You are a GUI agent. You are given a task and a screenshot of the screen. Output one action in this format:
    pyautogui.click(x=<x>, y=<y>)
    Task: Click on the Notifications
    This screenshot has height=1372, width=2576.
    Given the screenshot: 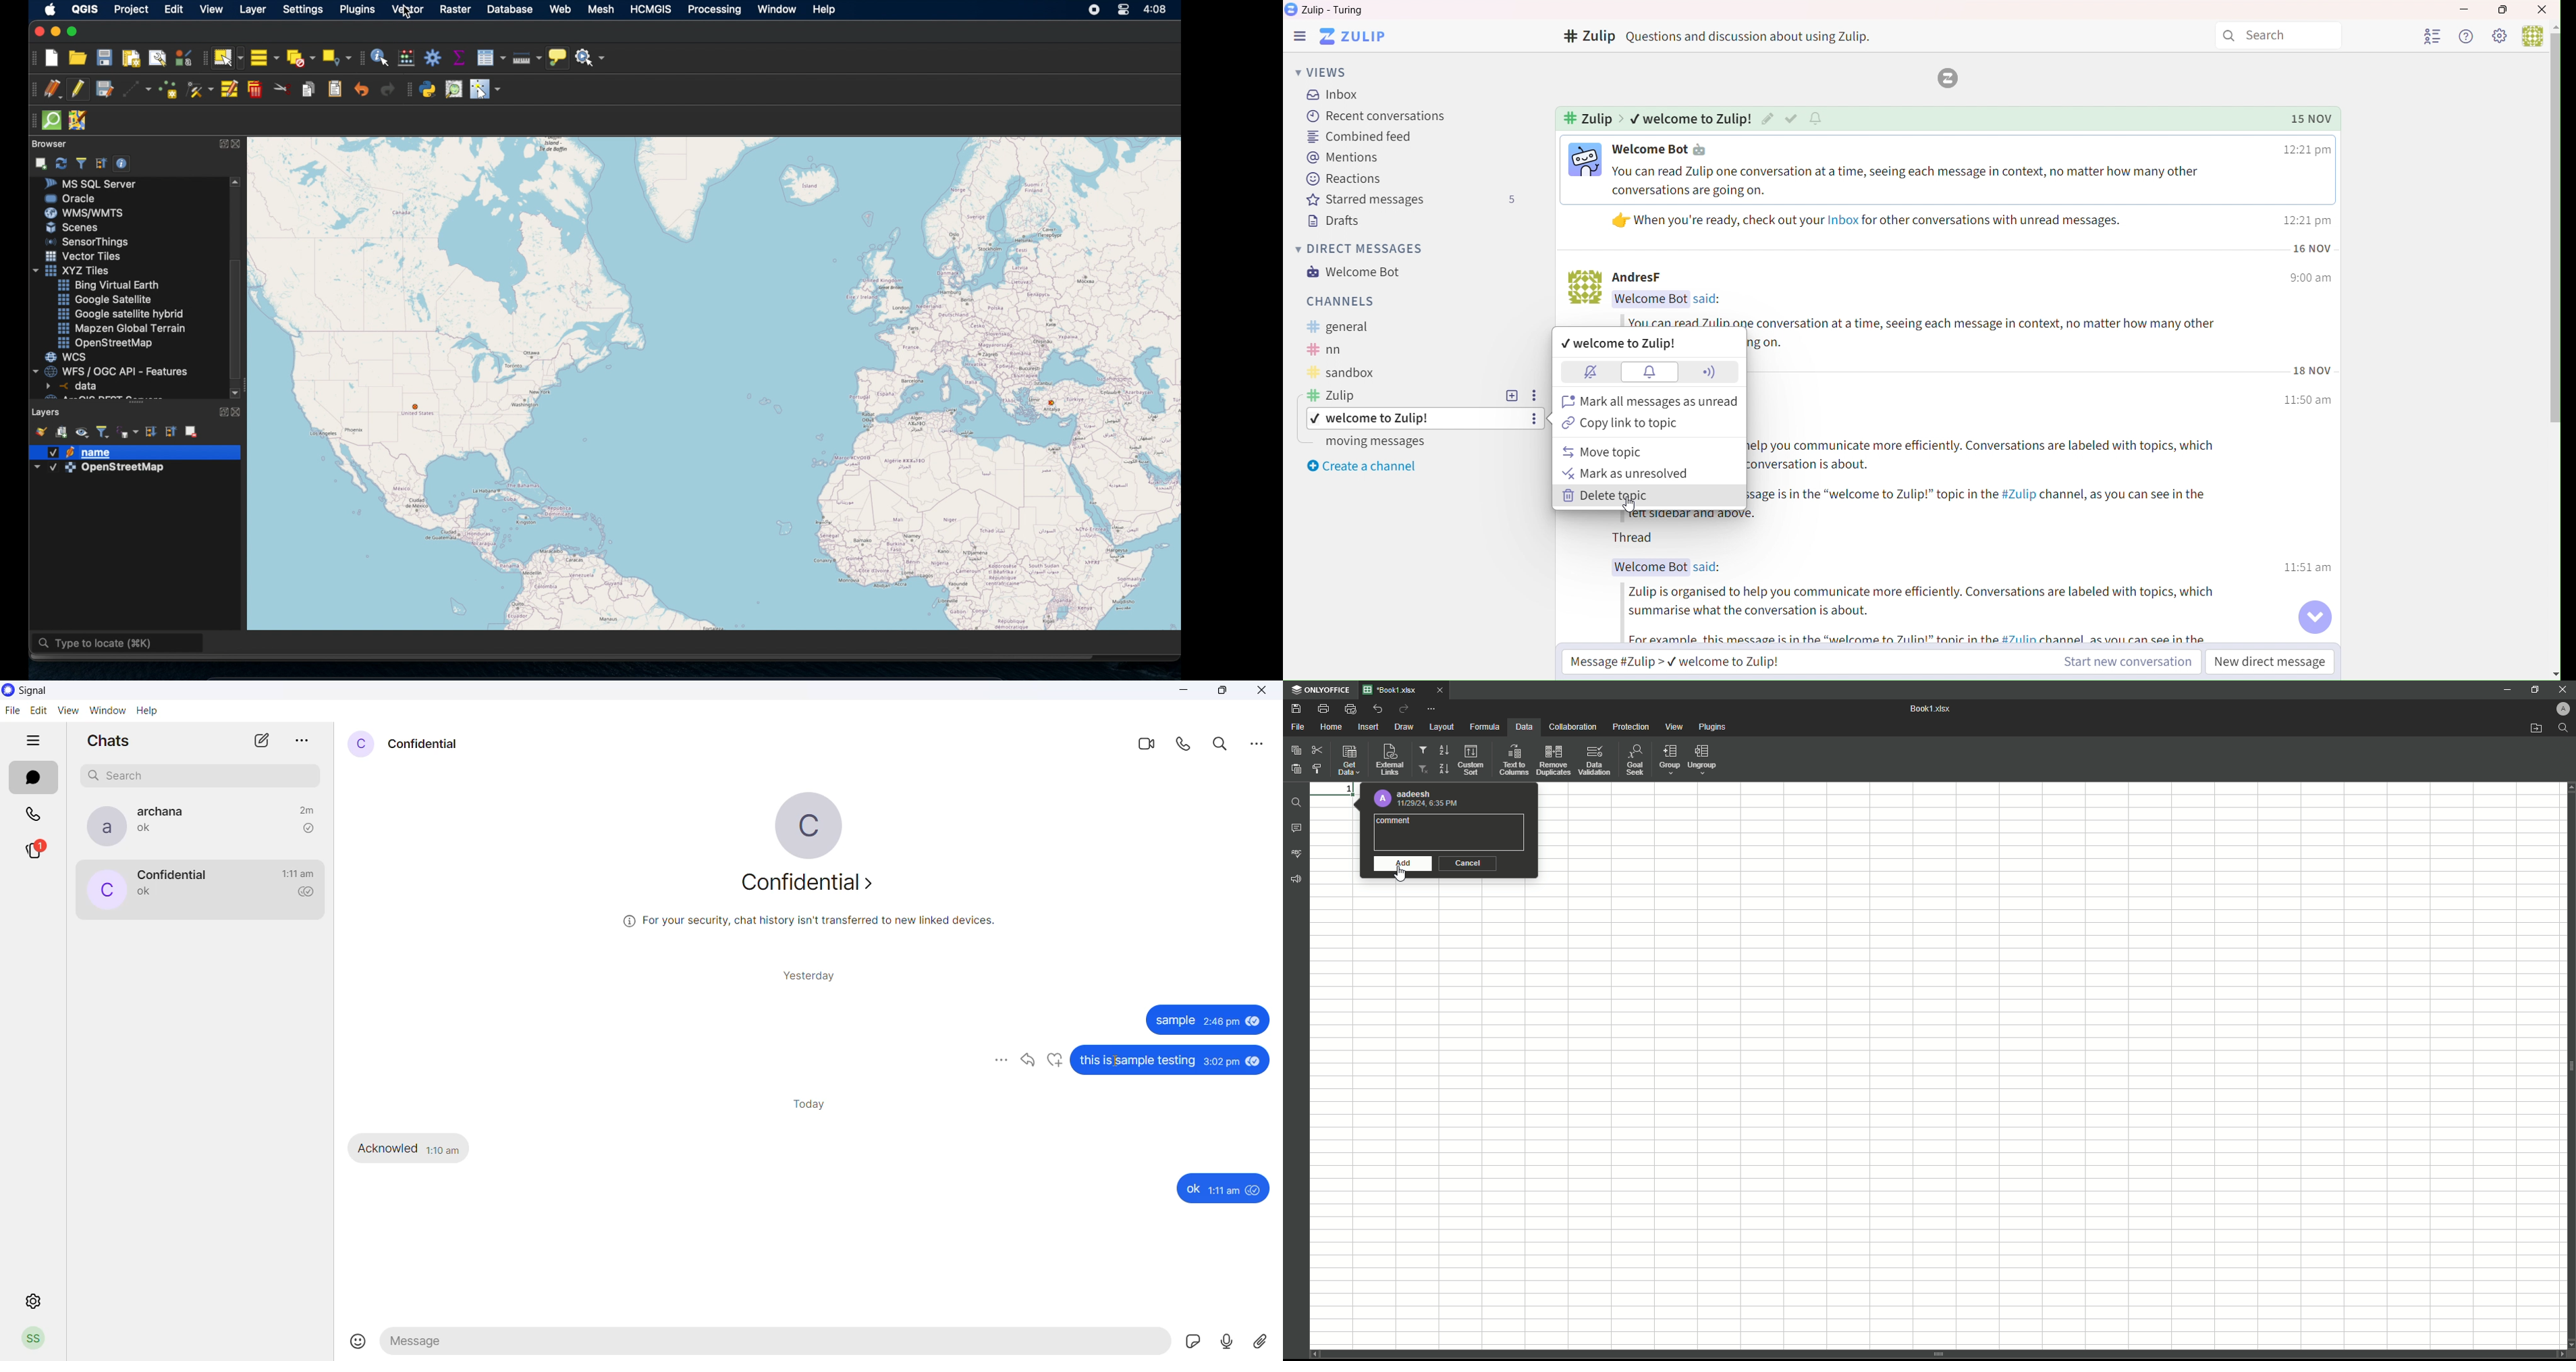 What is the action you would take?
    pyautogui.click(x=1650, y=372)
    